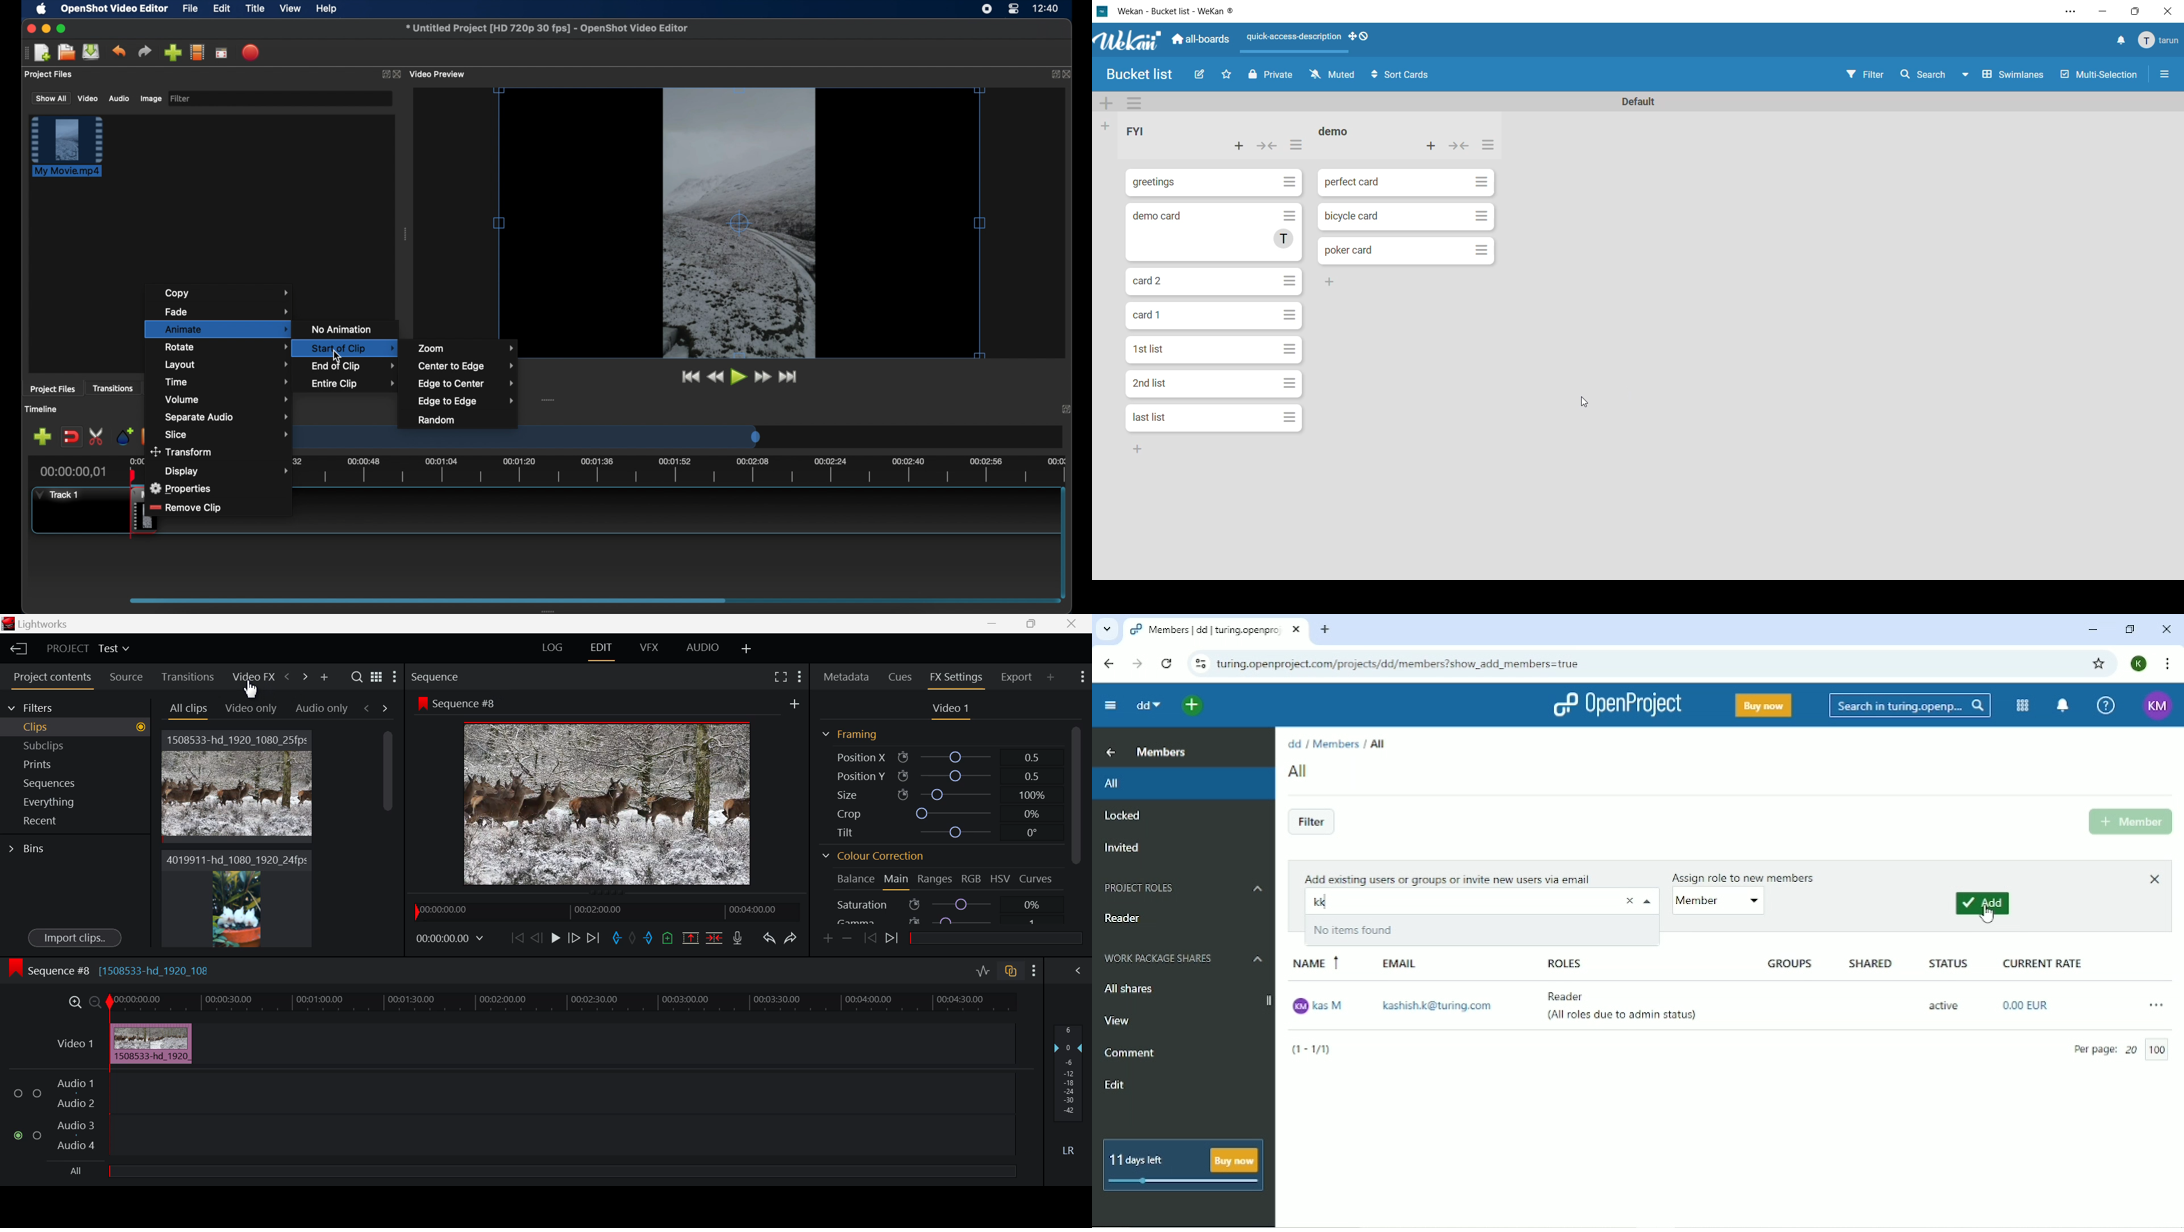  I want to click on Cursor, so click(253, 692).